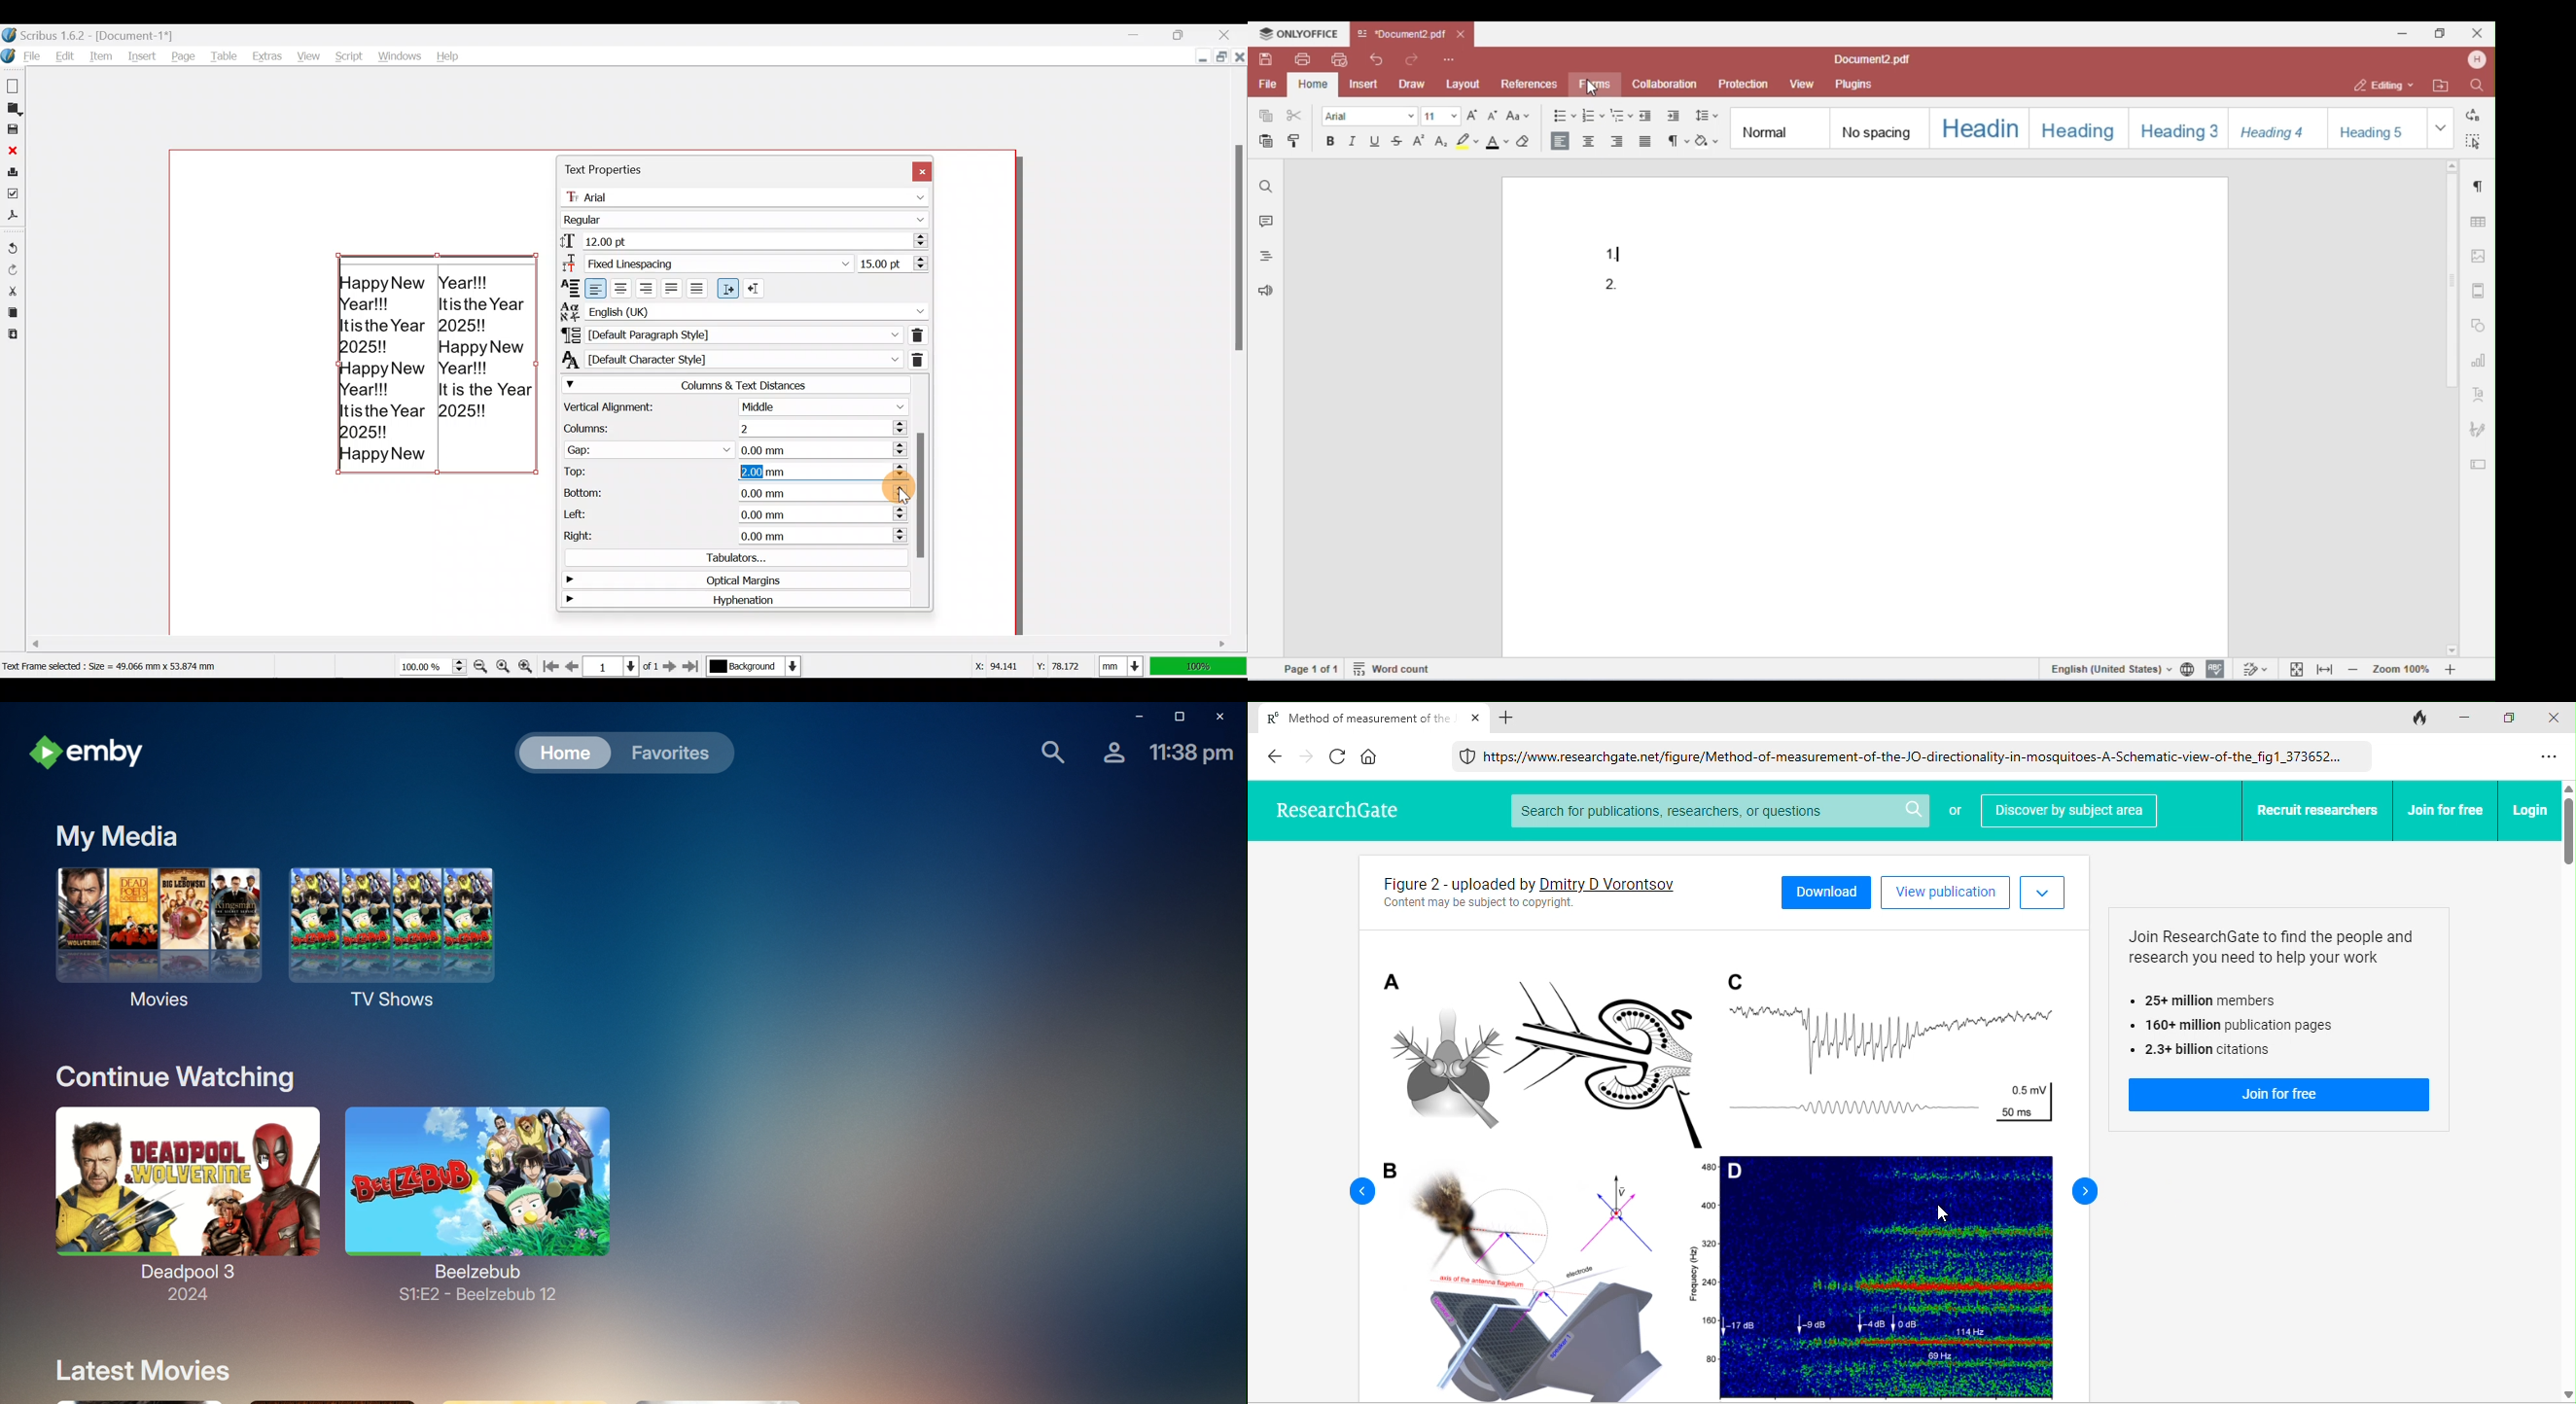 This screenshot has height=1428, width=2576. Describe the element at coordinates (127, 666) in the screenshot. I see `Dimension of selected text frame` at that location.